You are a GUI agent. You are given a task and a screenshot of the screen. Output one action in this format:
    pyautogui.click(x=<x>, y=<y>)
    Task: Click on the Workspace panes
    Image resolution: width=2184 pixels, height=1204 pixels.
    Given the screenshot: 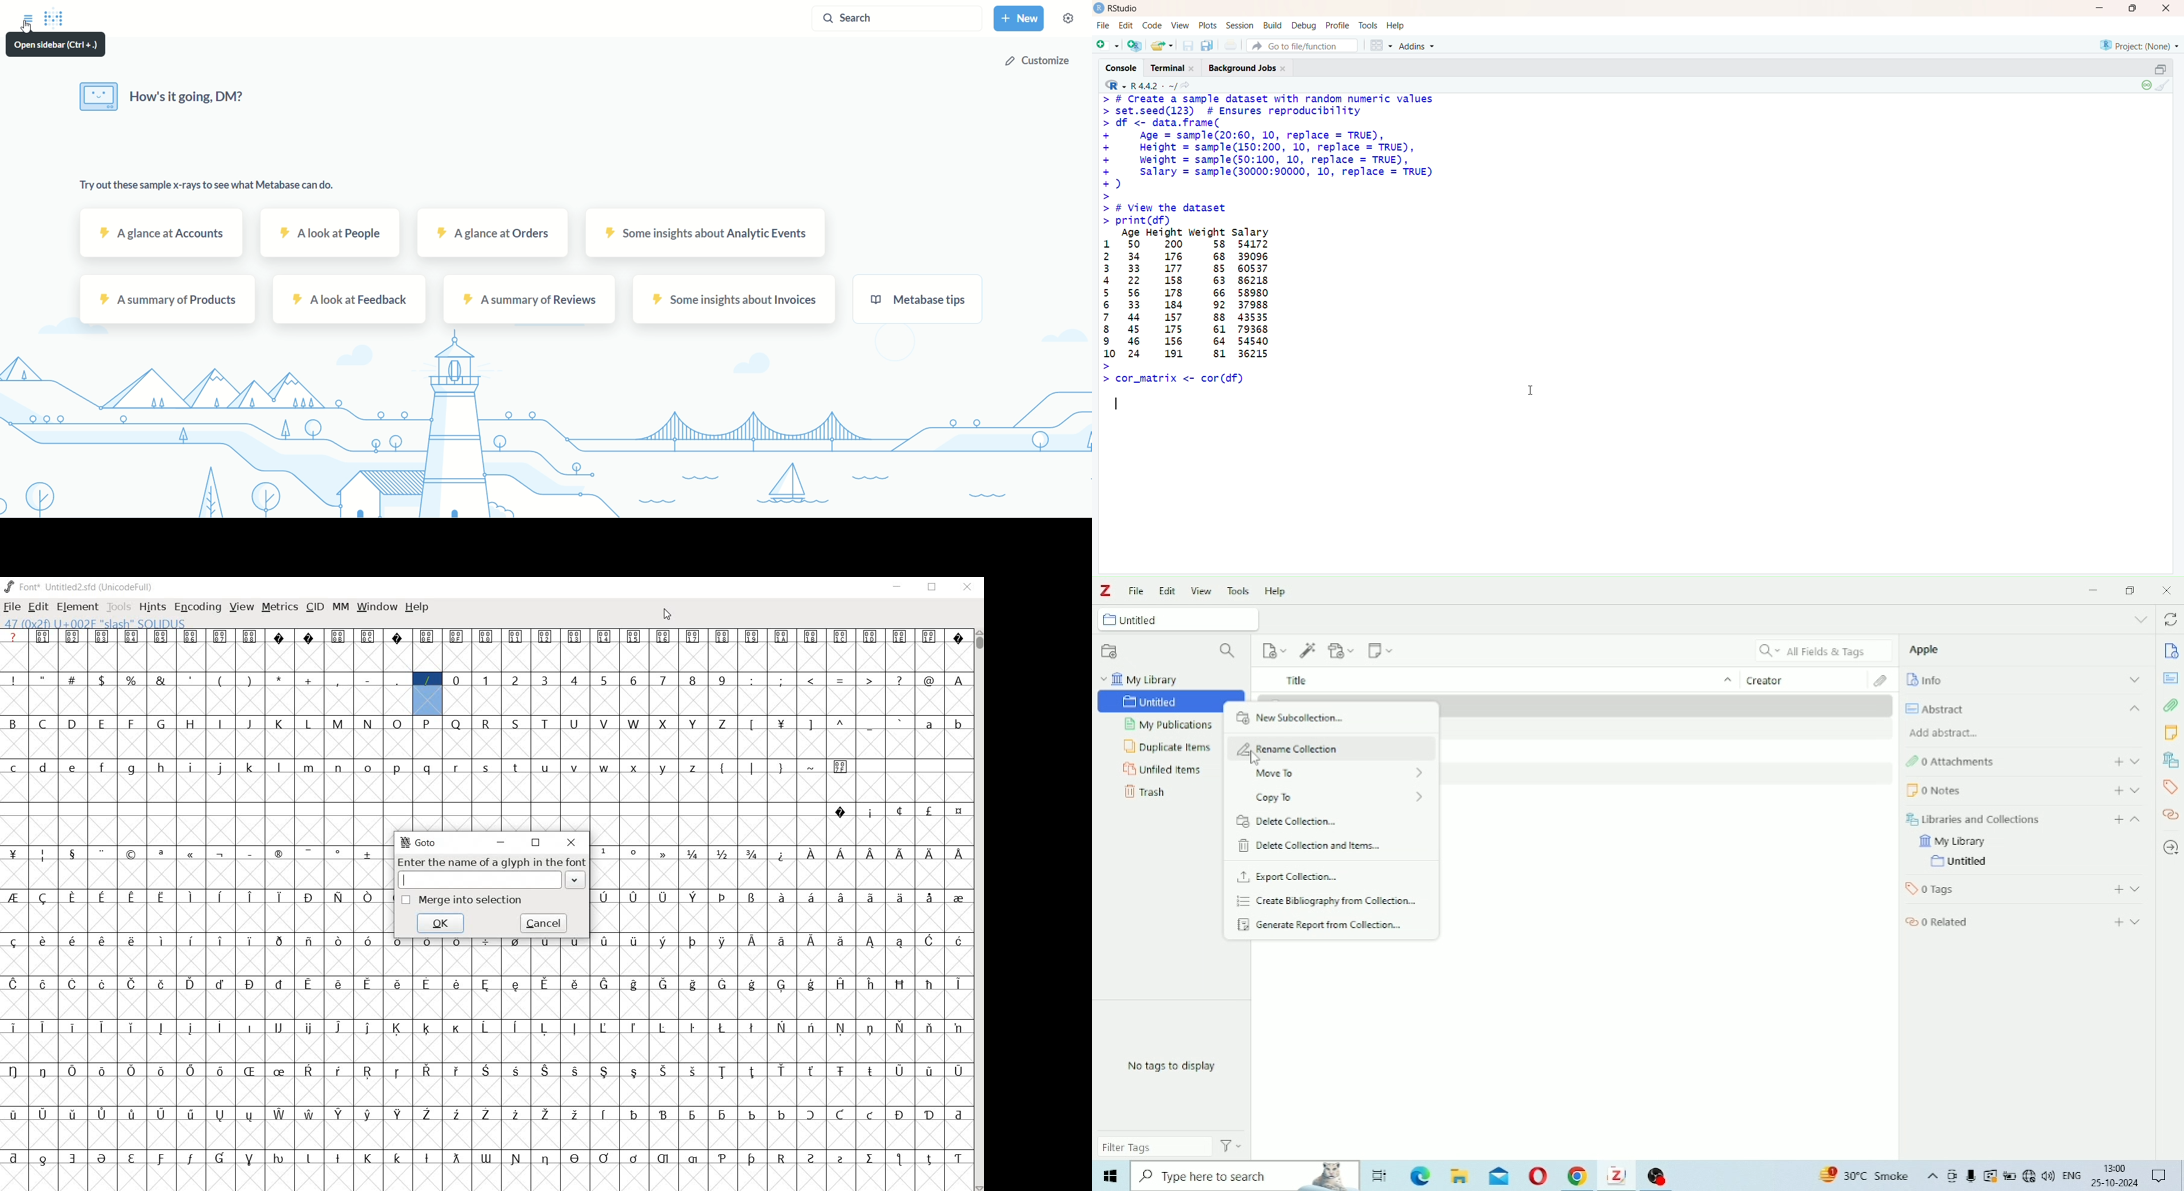 What is the action you would take?
    pyautogui.click(x=1379, y=45)
    